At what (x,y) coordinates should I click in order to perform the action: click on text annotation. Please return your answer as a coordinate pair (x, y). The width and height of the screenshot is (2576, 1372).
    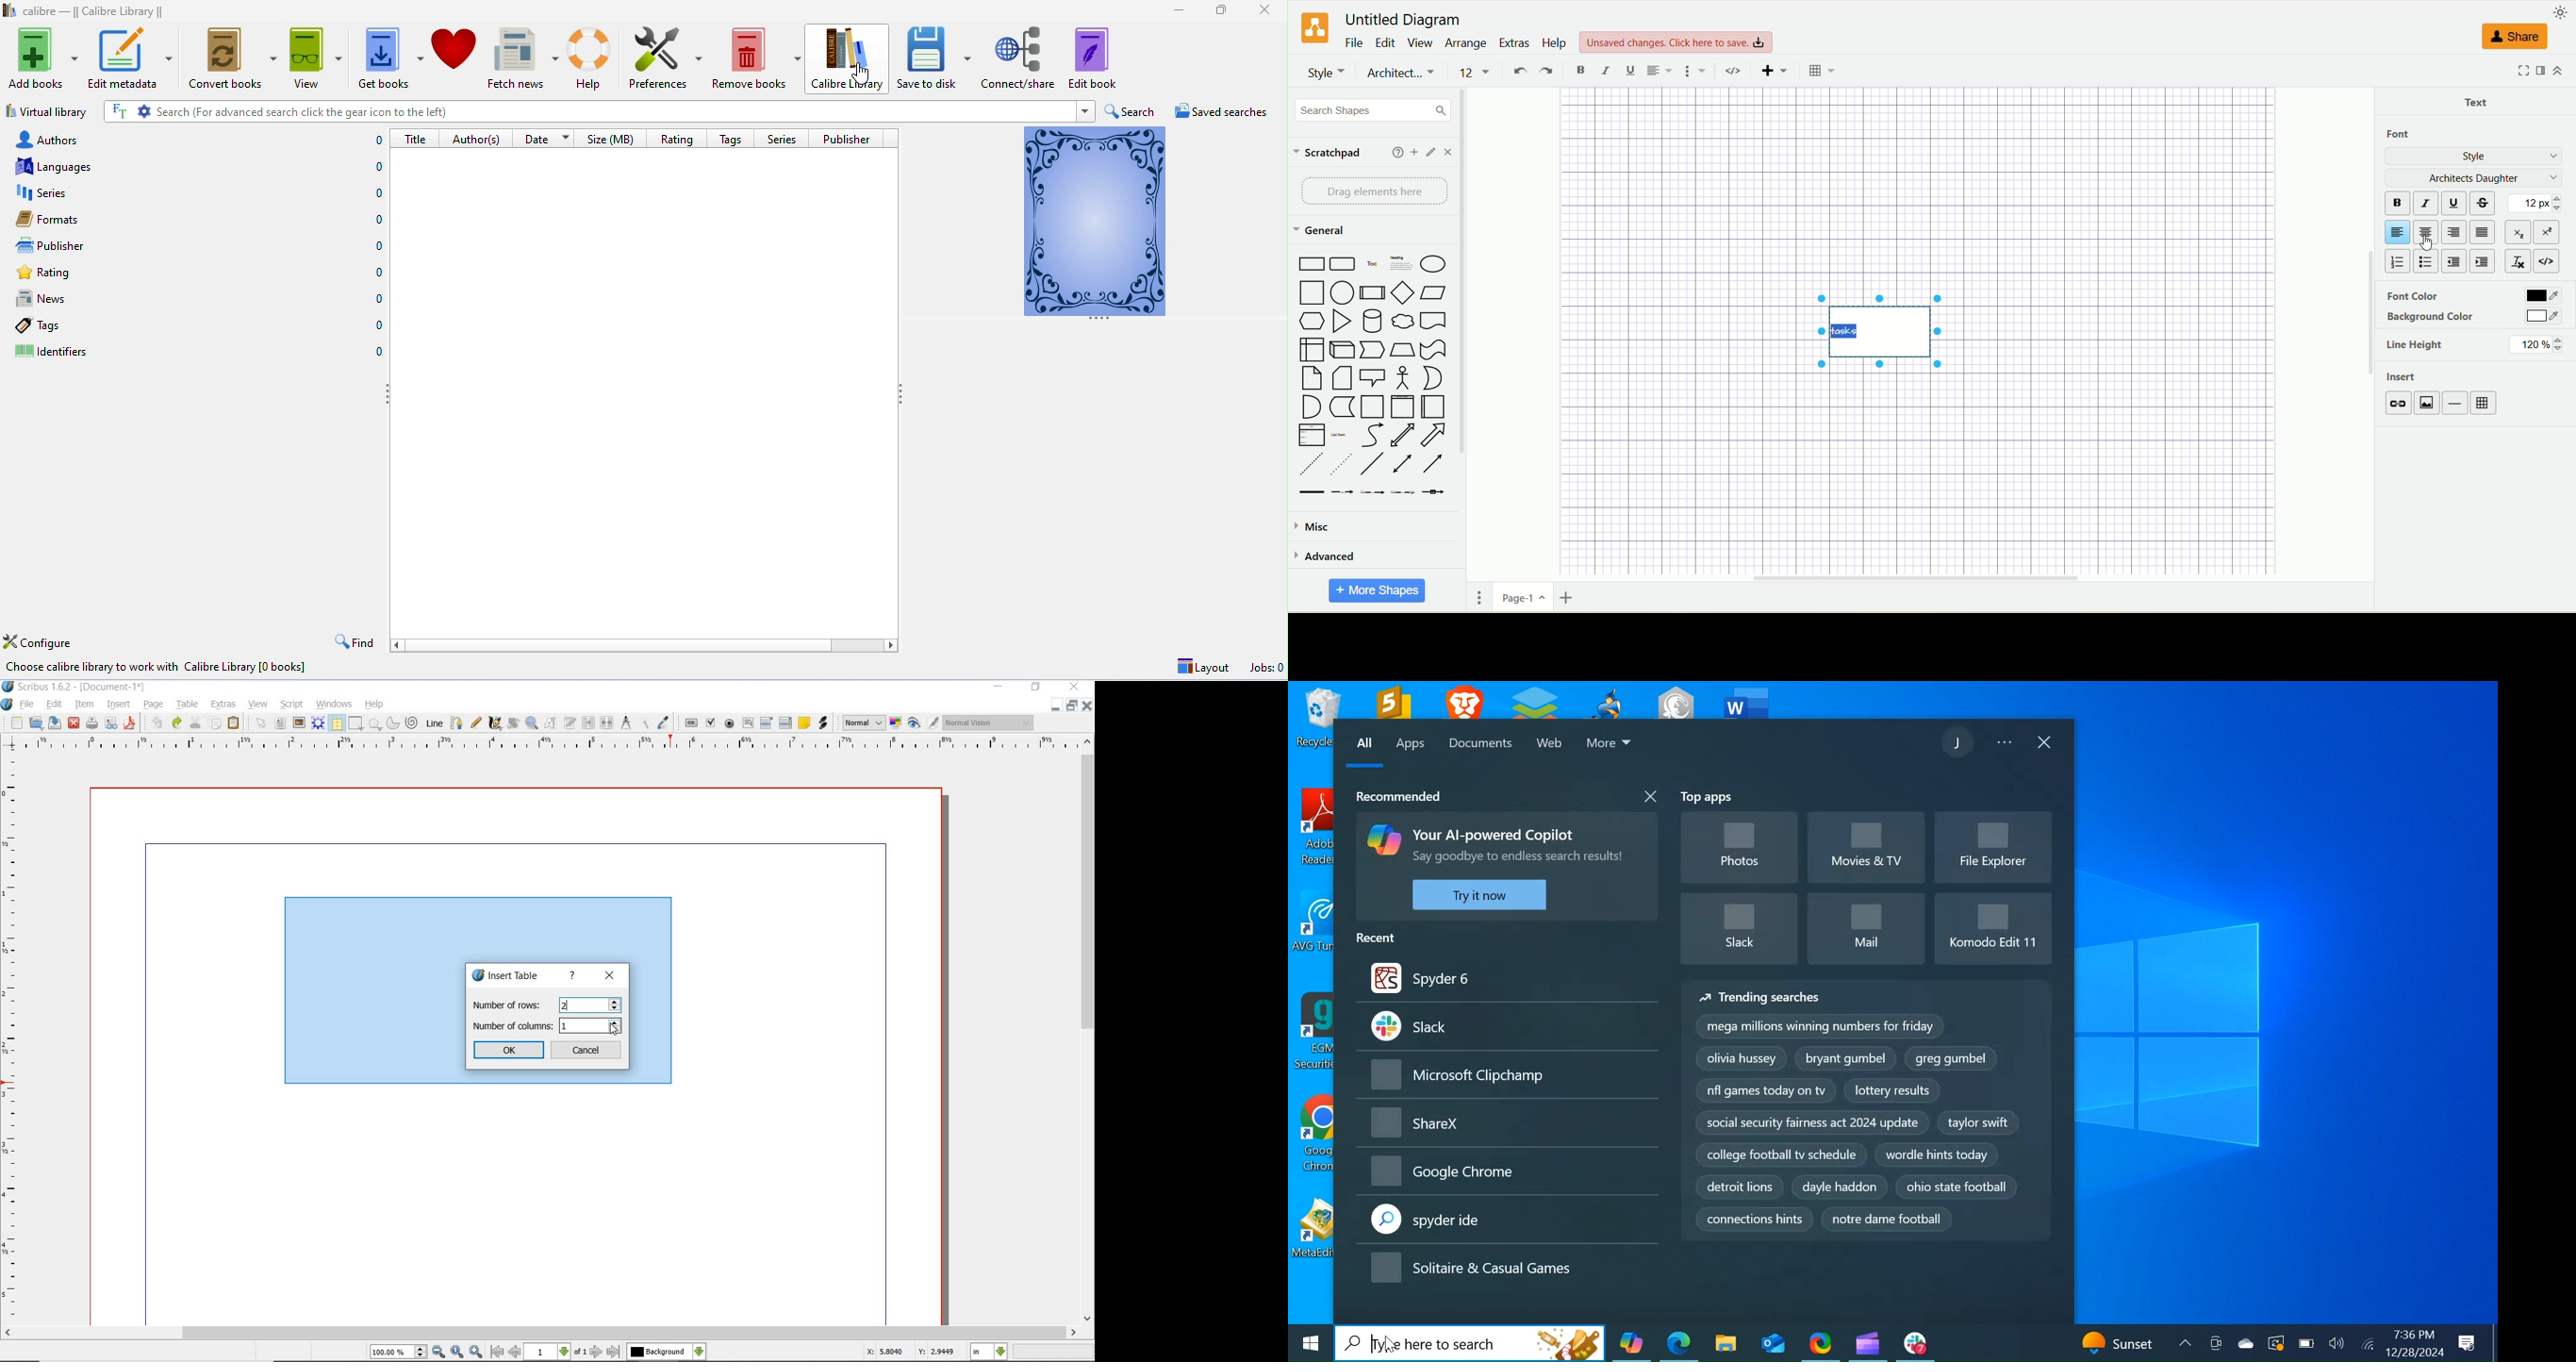
    Looking at the image, I should click on (805, 723).